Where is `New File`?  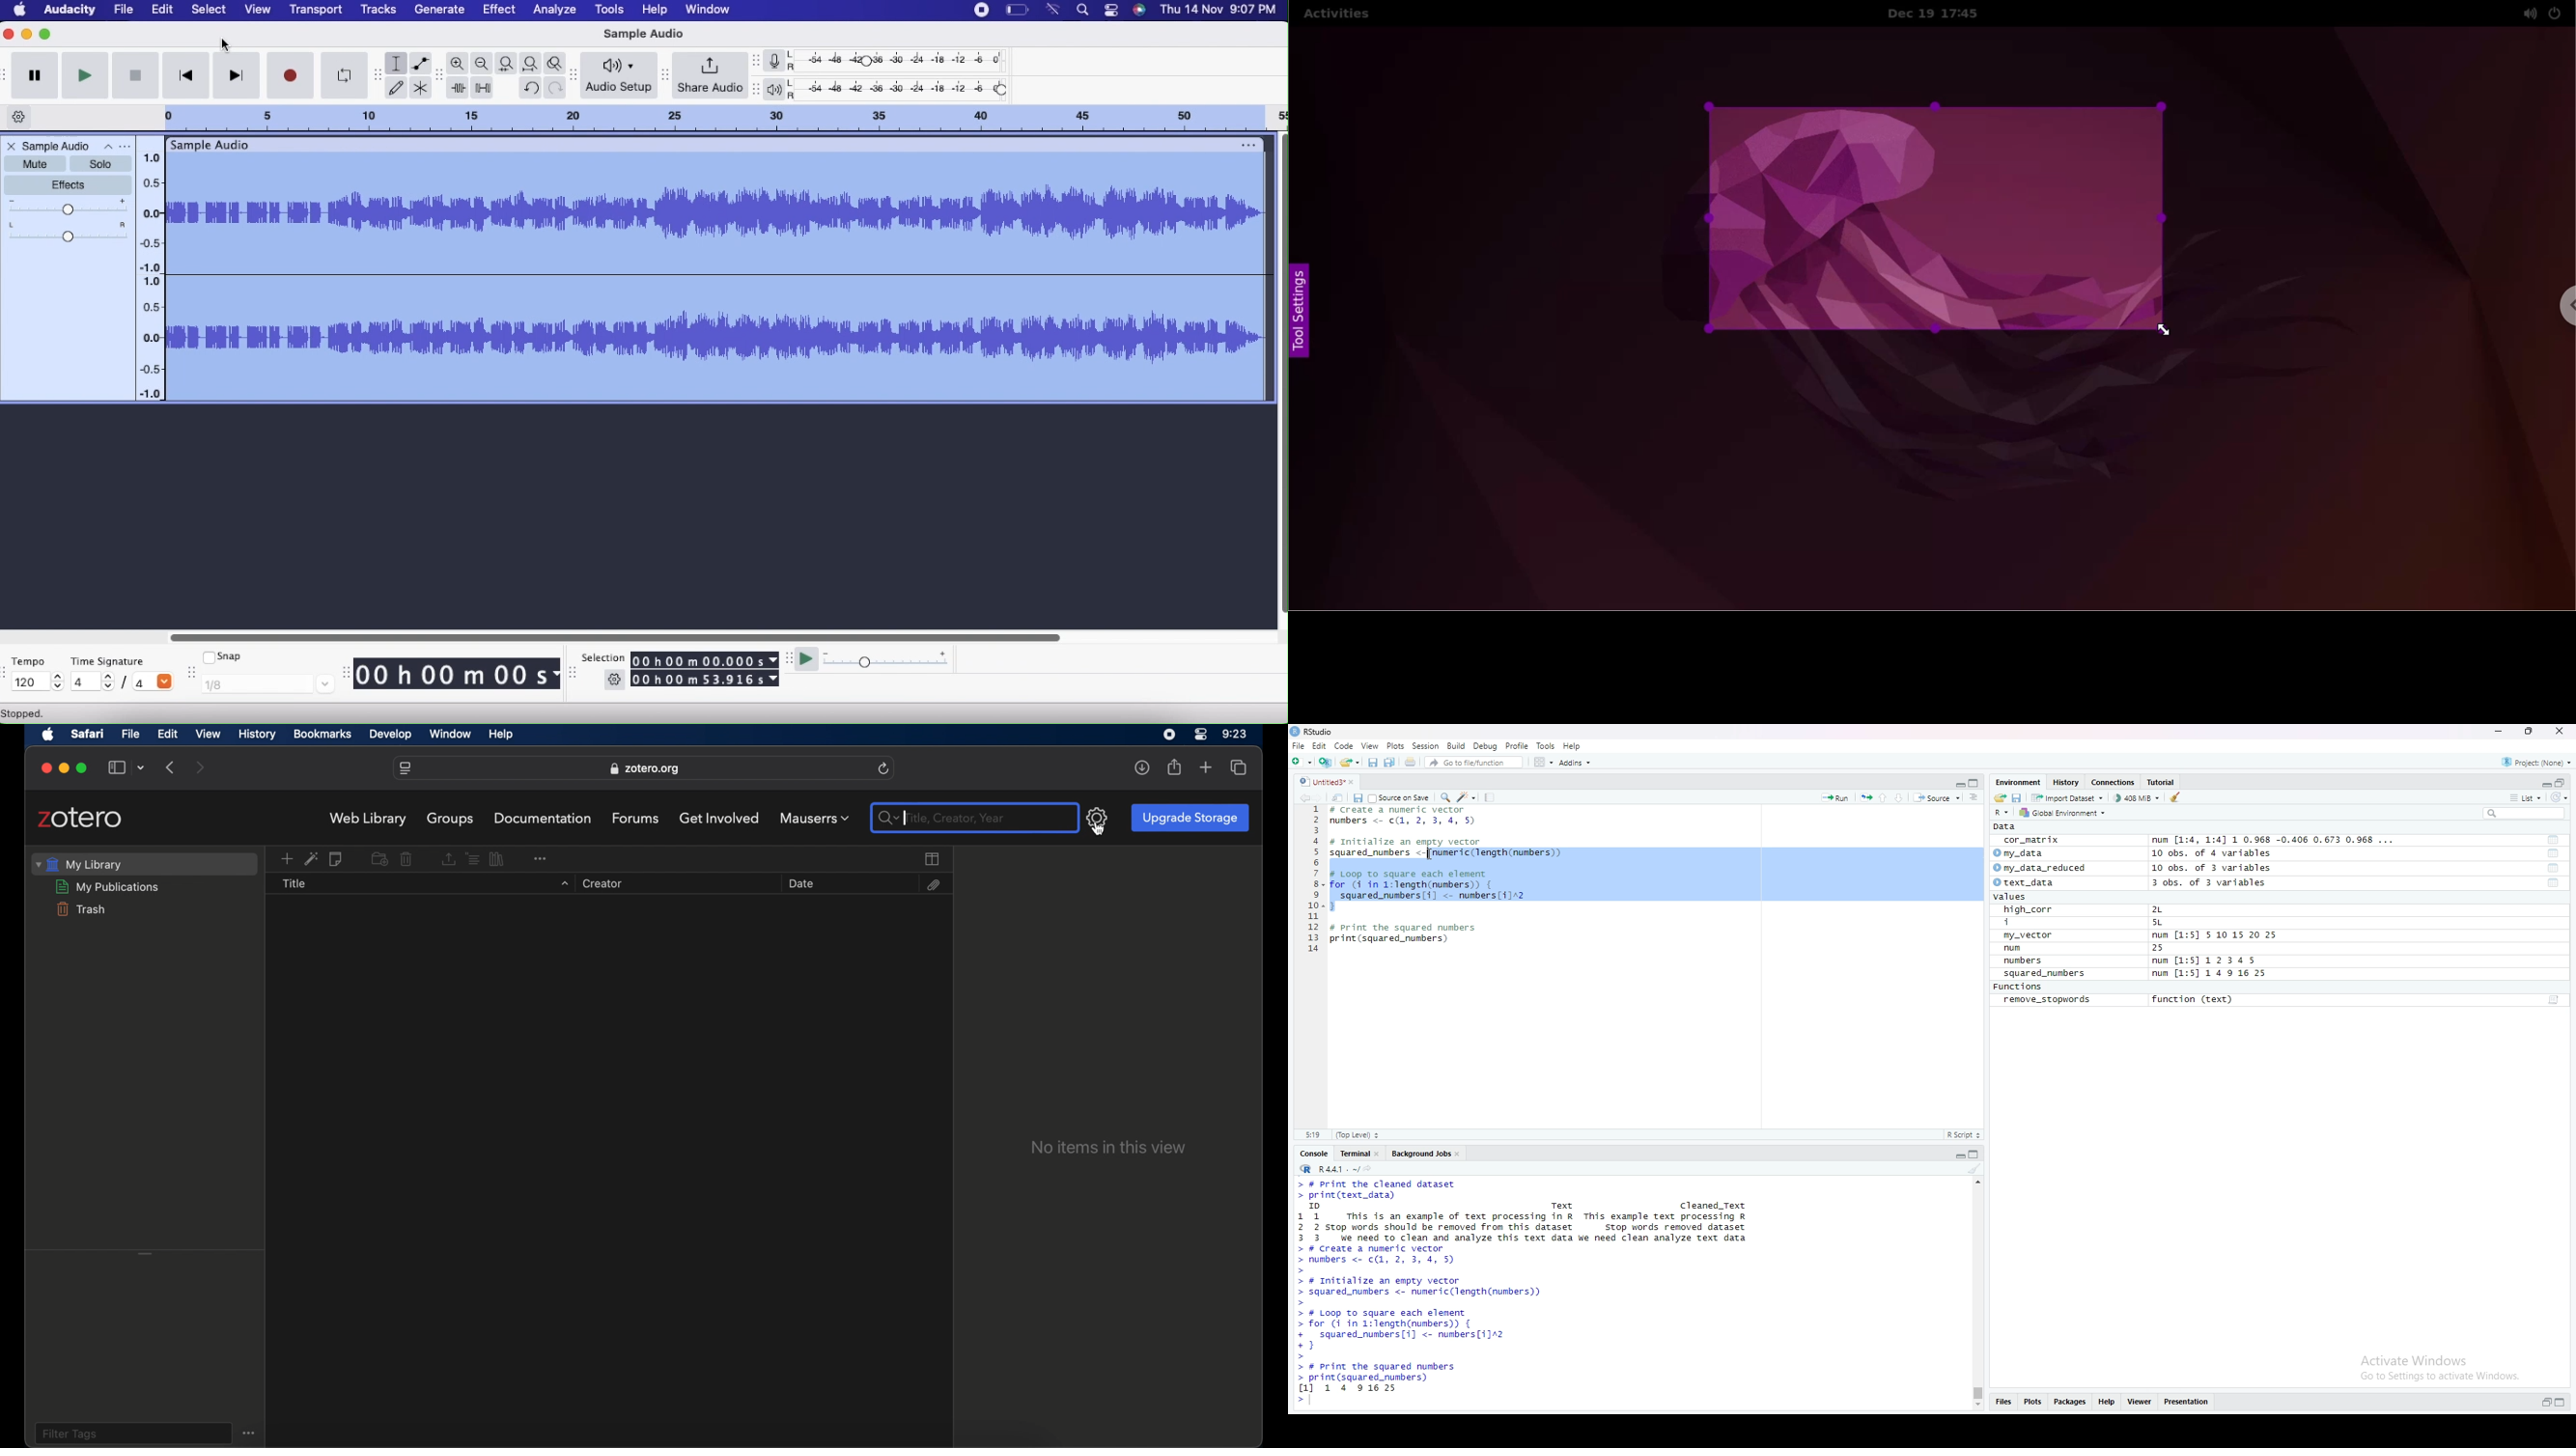 New File is located at coordinates (1301, 760).